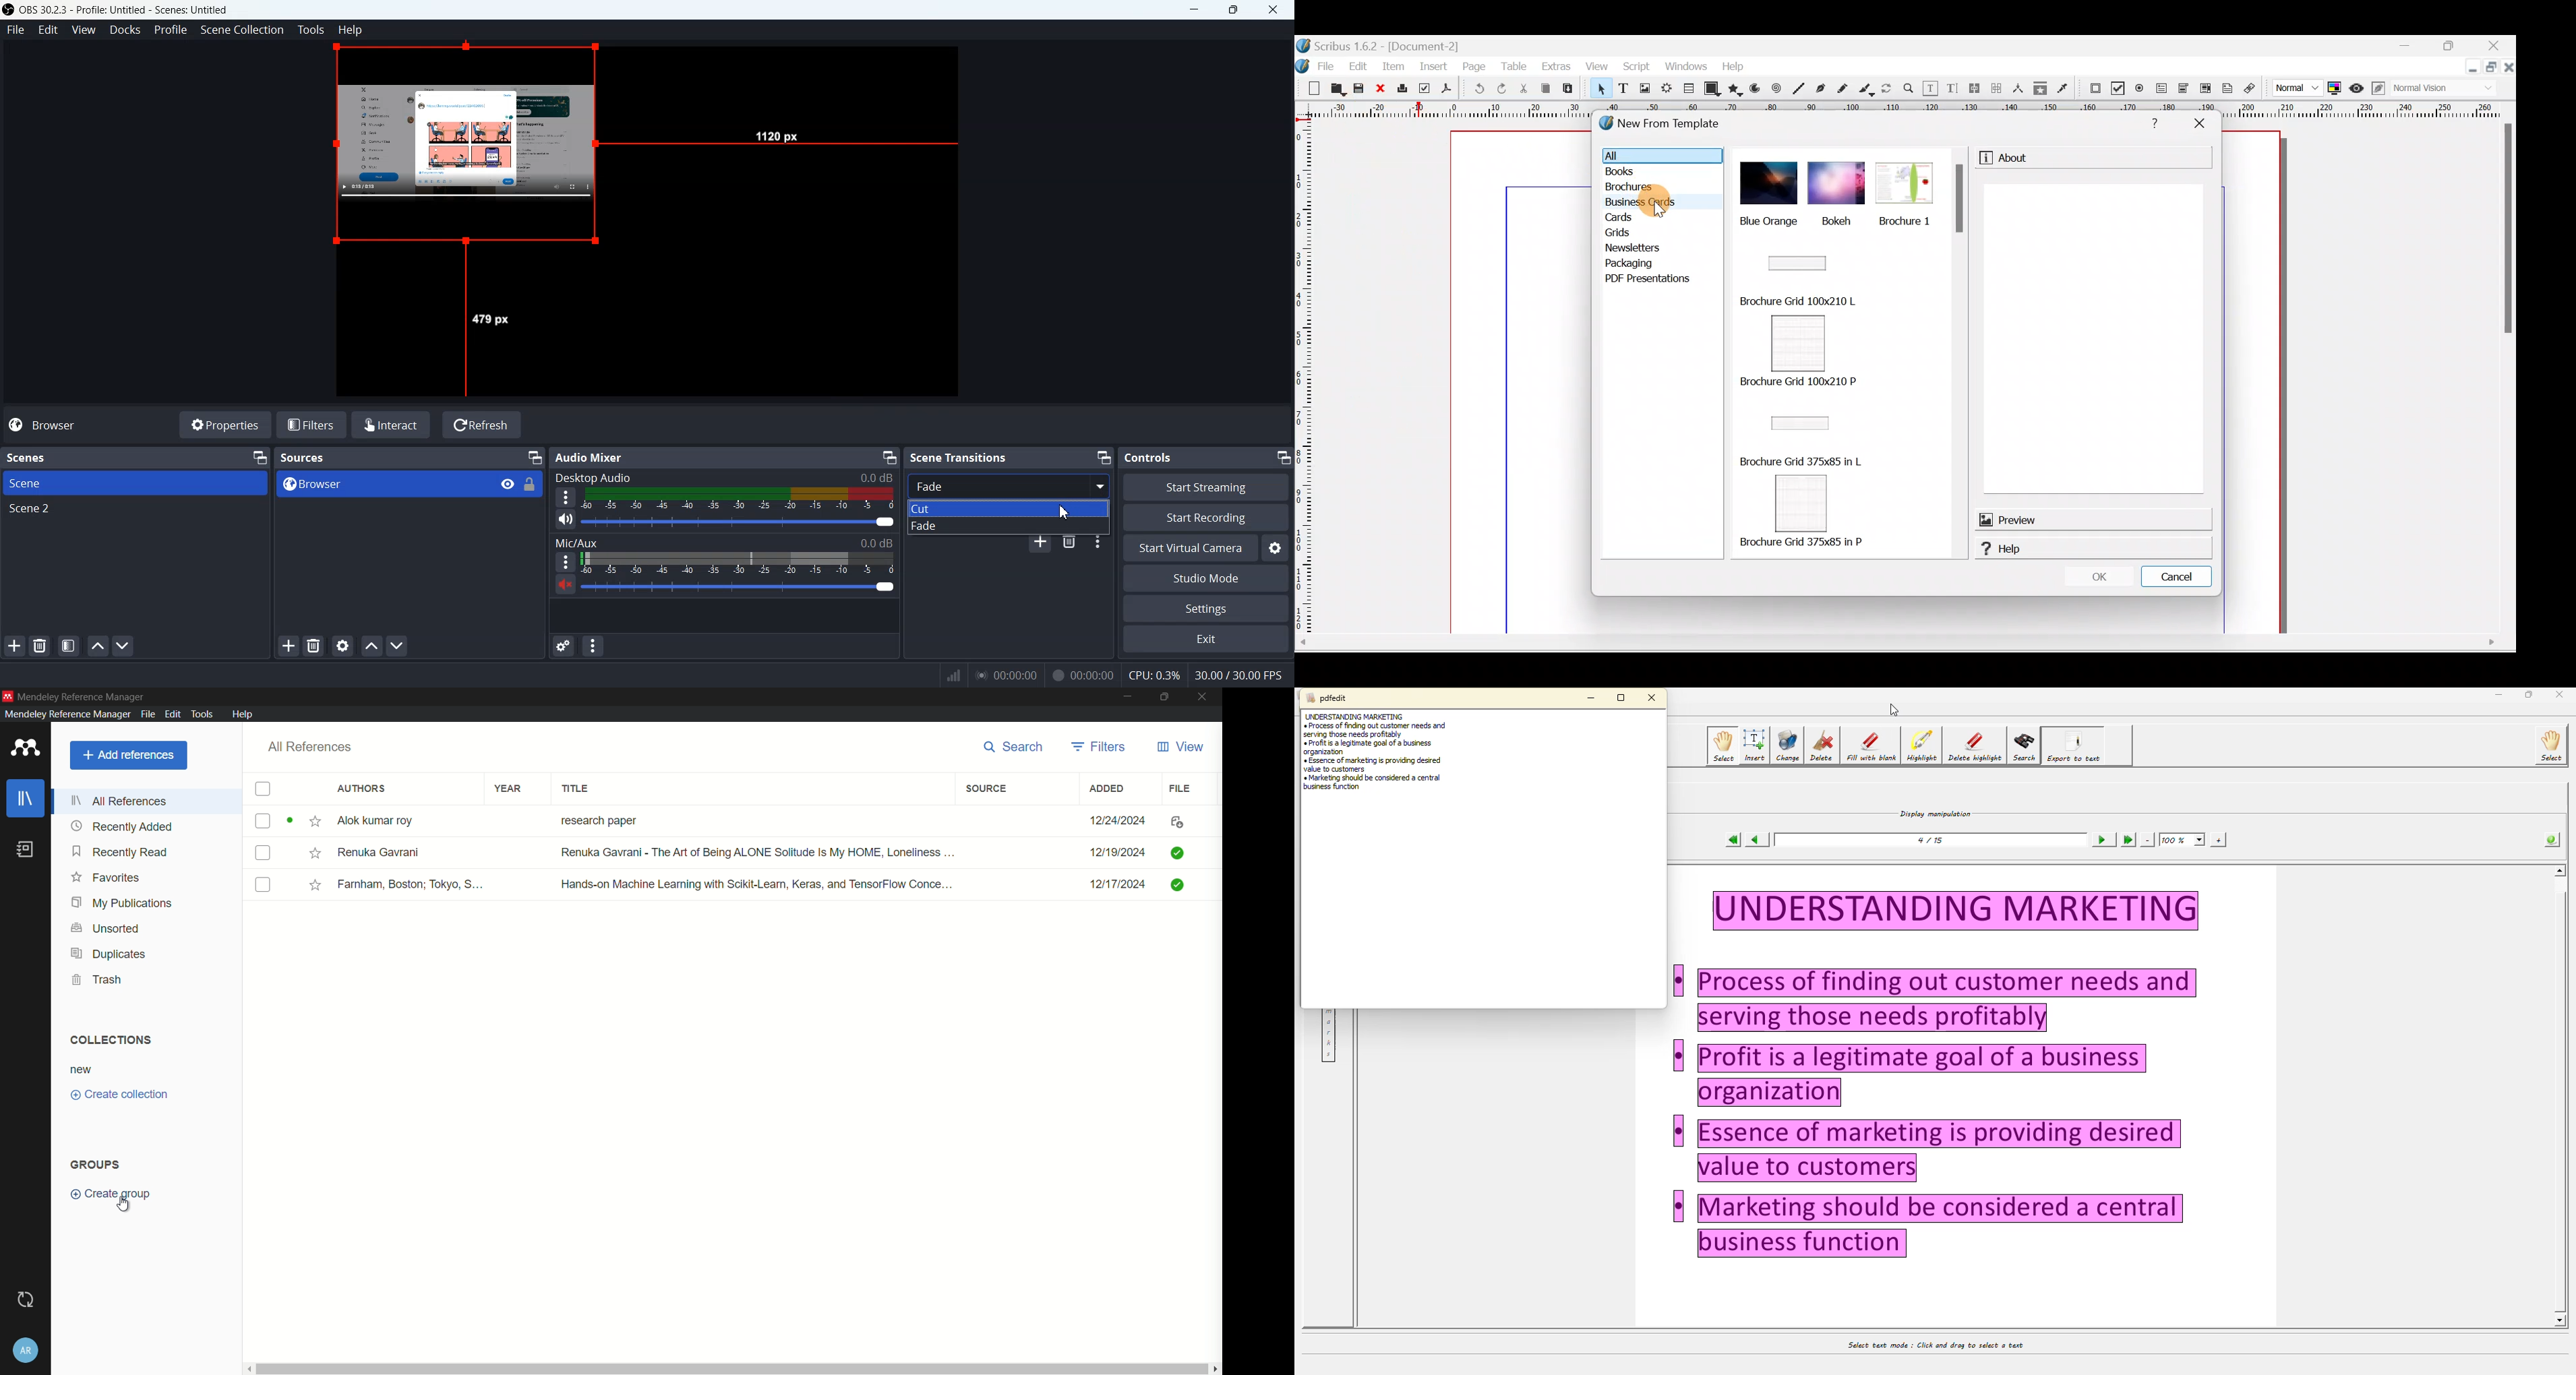  I want to click on New from template, so click(1670, 125).